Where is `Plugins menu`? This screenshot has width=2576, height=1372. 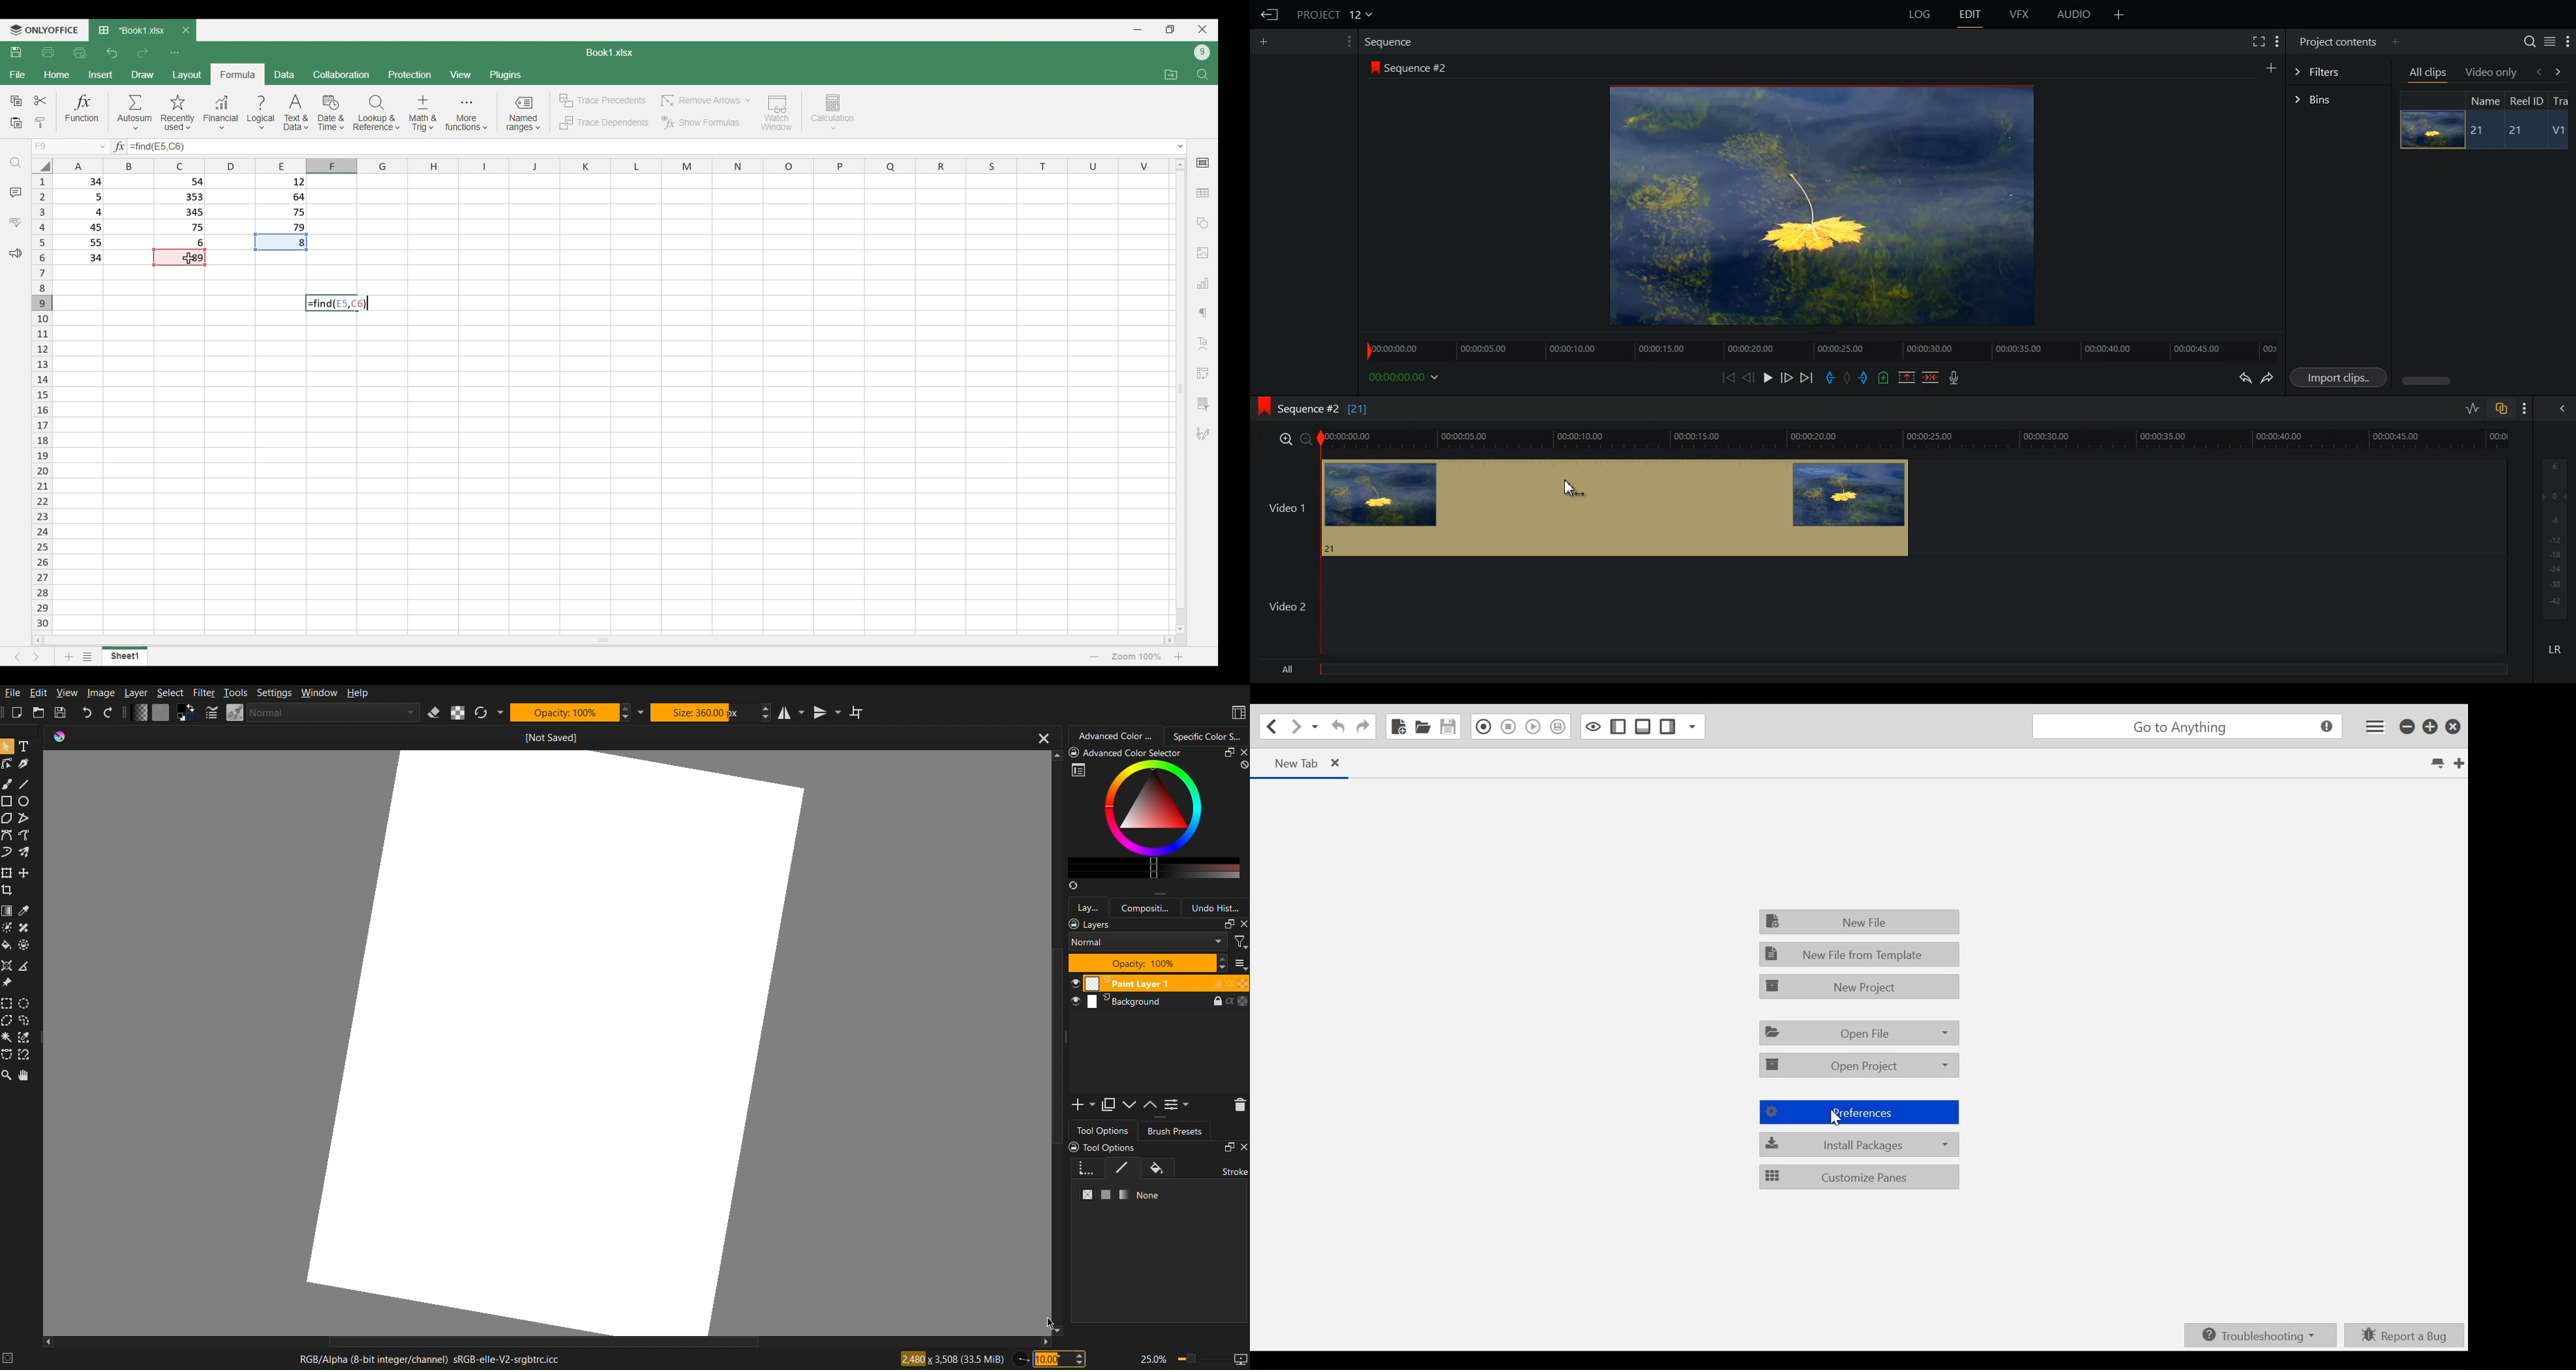 Plugins menu is located at coordinates (506, 75).